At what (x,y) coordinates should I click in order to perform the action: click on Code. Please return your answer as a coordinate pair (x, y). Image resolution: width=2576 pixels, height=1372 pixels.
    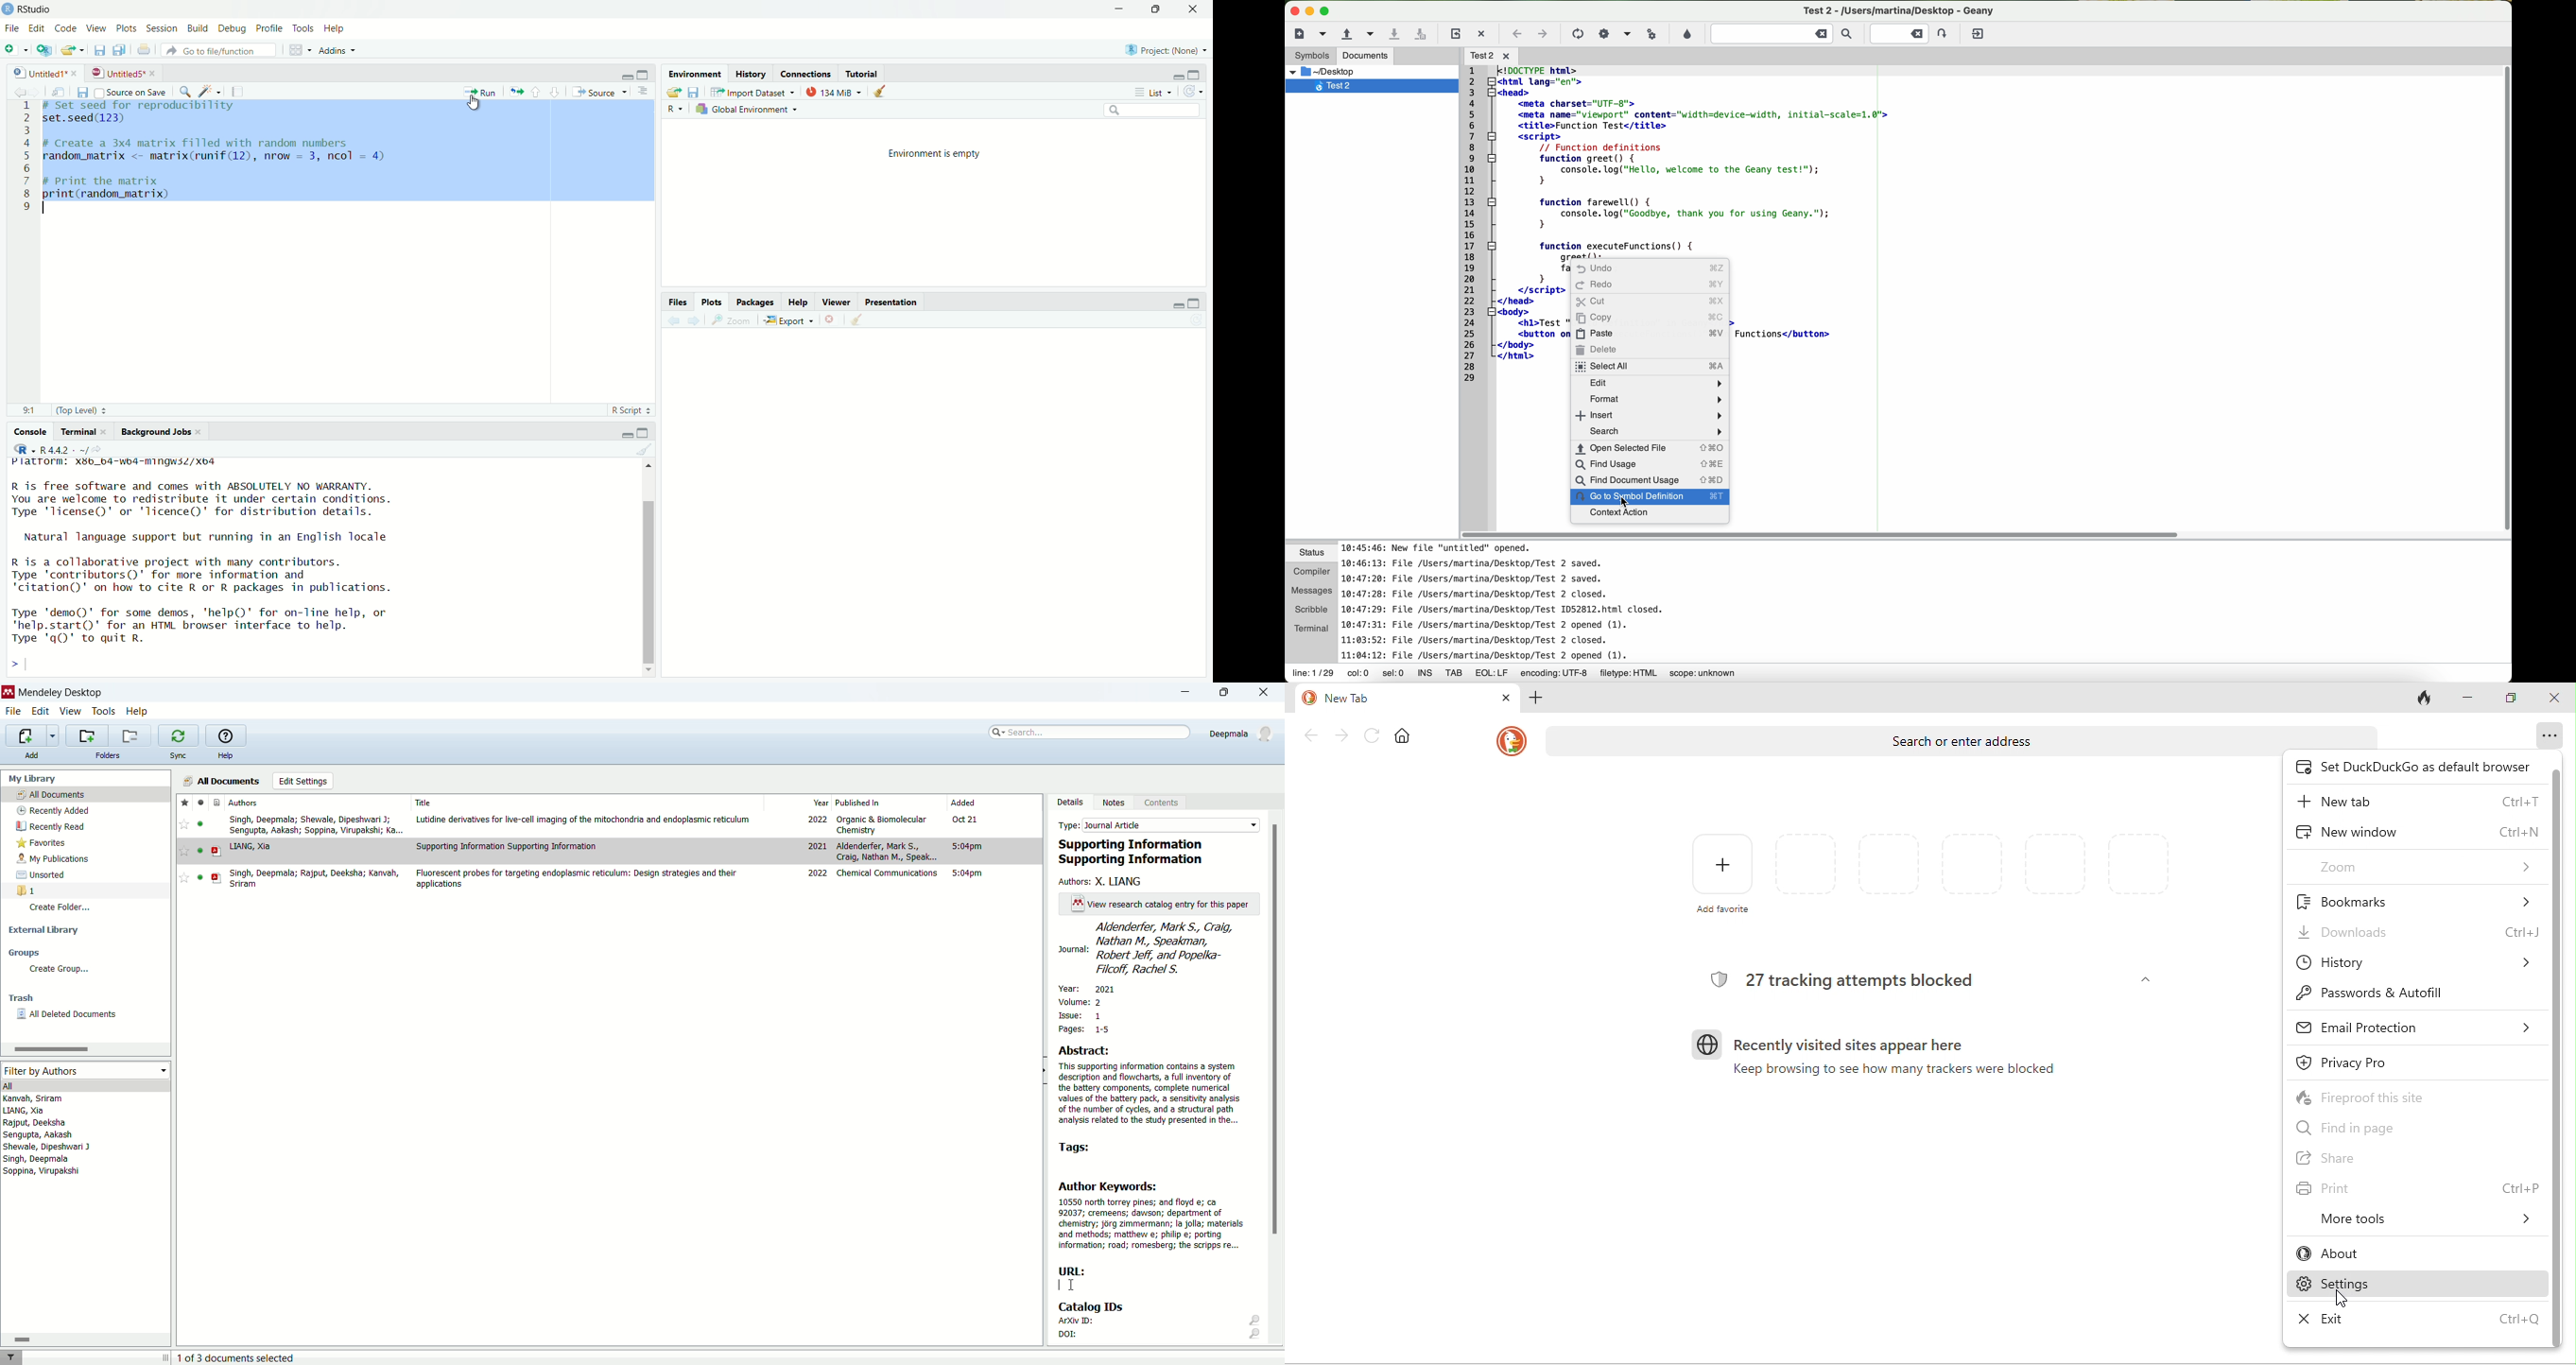
    Looking at the image, I should click on (66, 29).